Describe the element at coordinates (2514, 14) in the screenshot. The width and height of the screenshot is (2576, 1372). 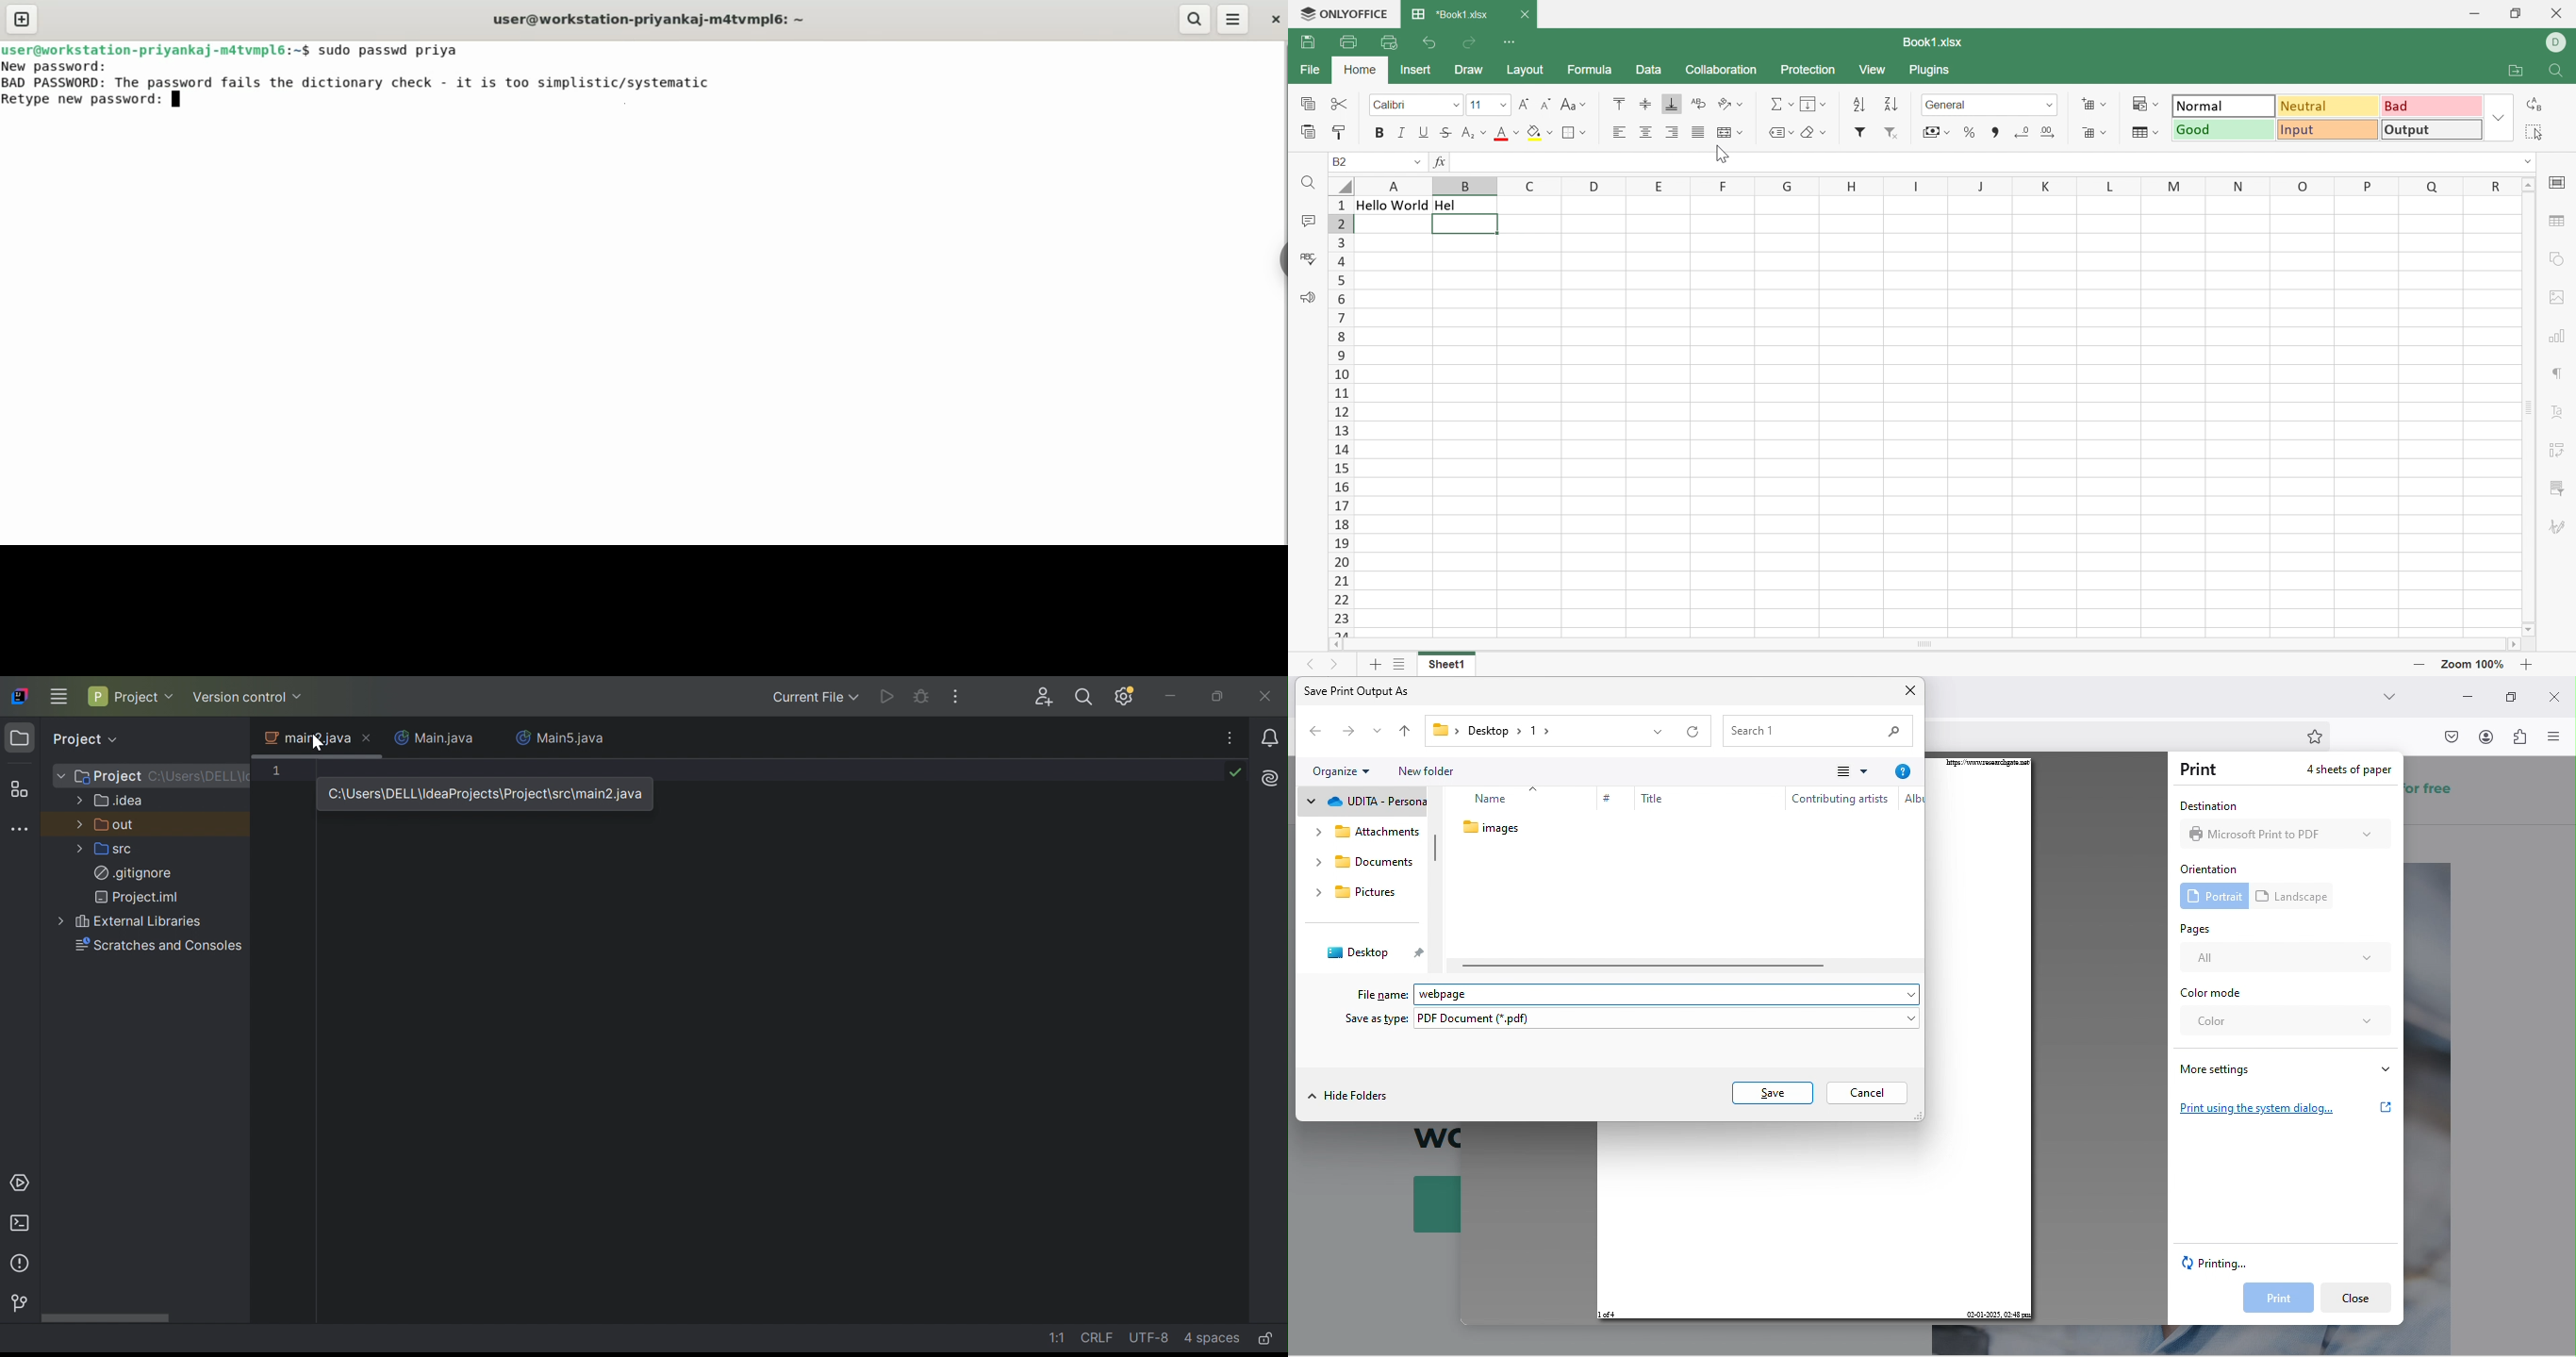
I see `Restore down` at that location.